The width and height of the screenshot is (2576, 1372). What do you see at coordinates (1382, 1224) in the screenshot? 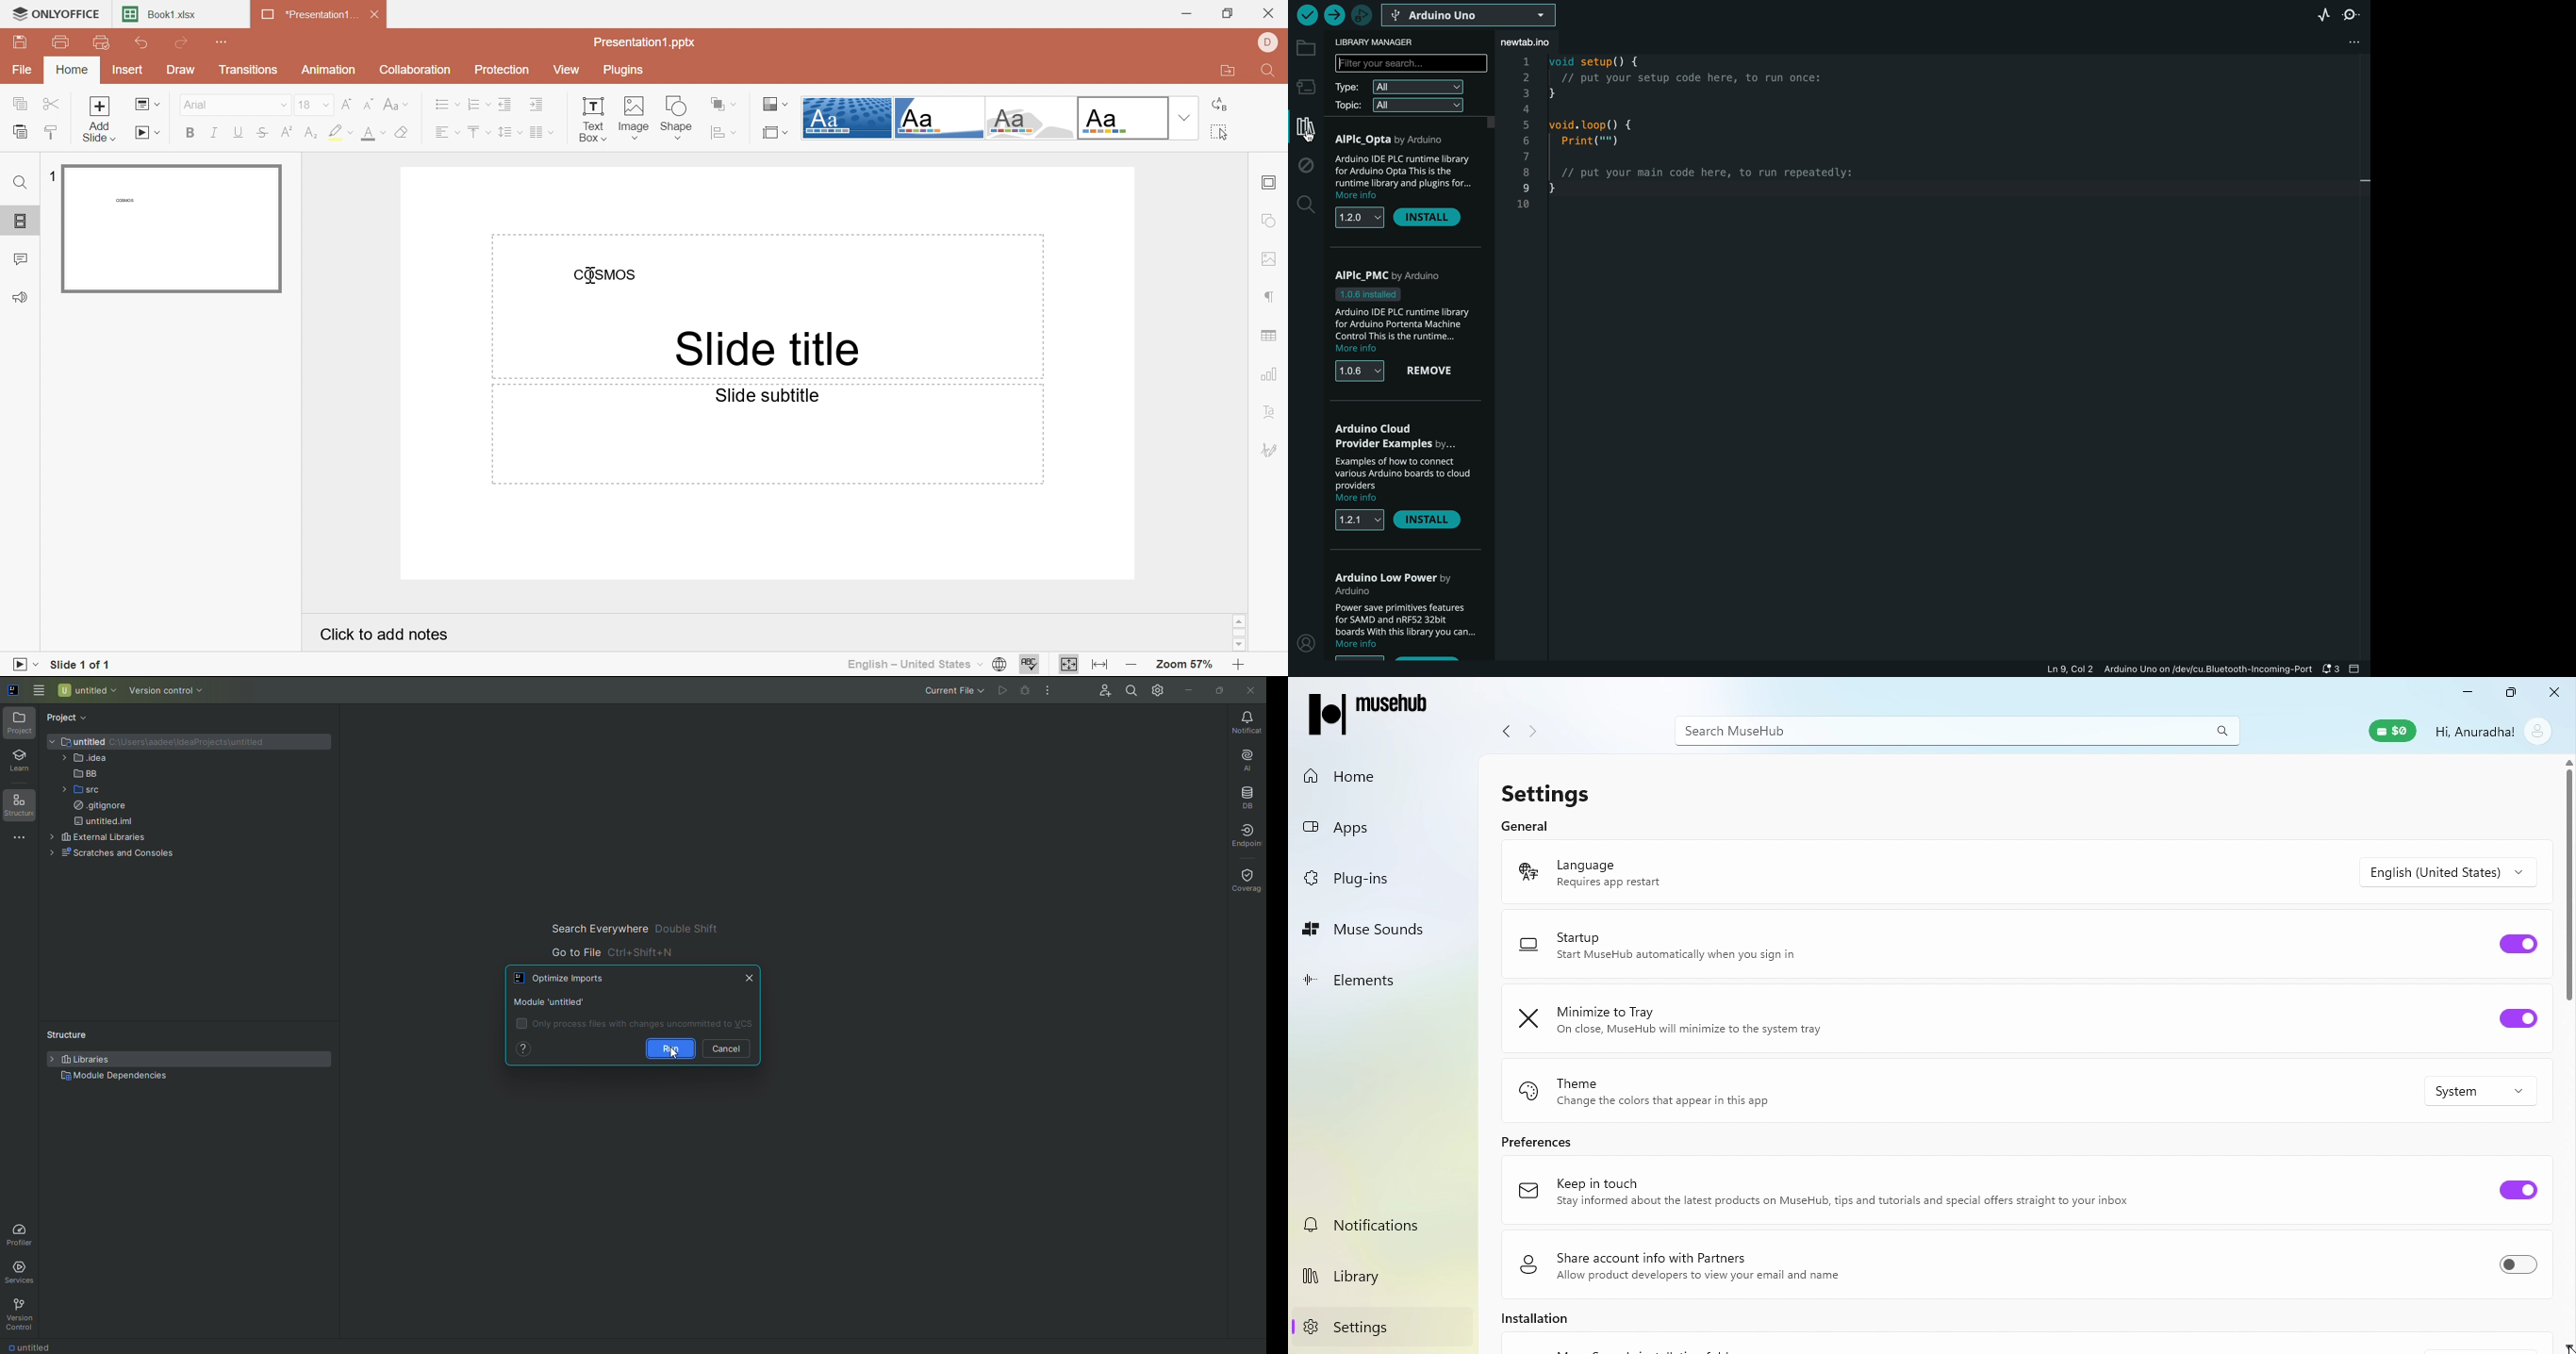
I see `Notifications` at bounding box center [1382, 1224].